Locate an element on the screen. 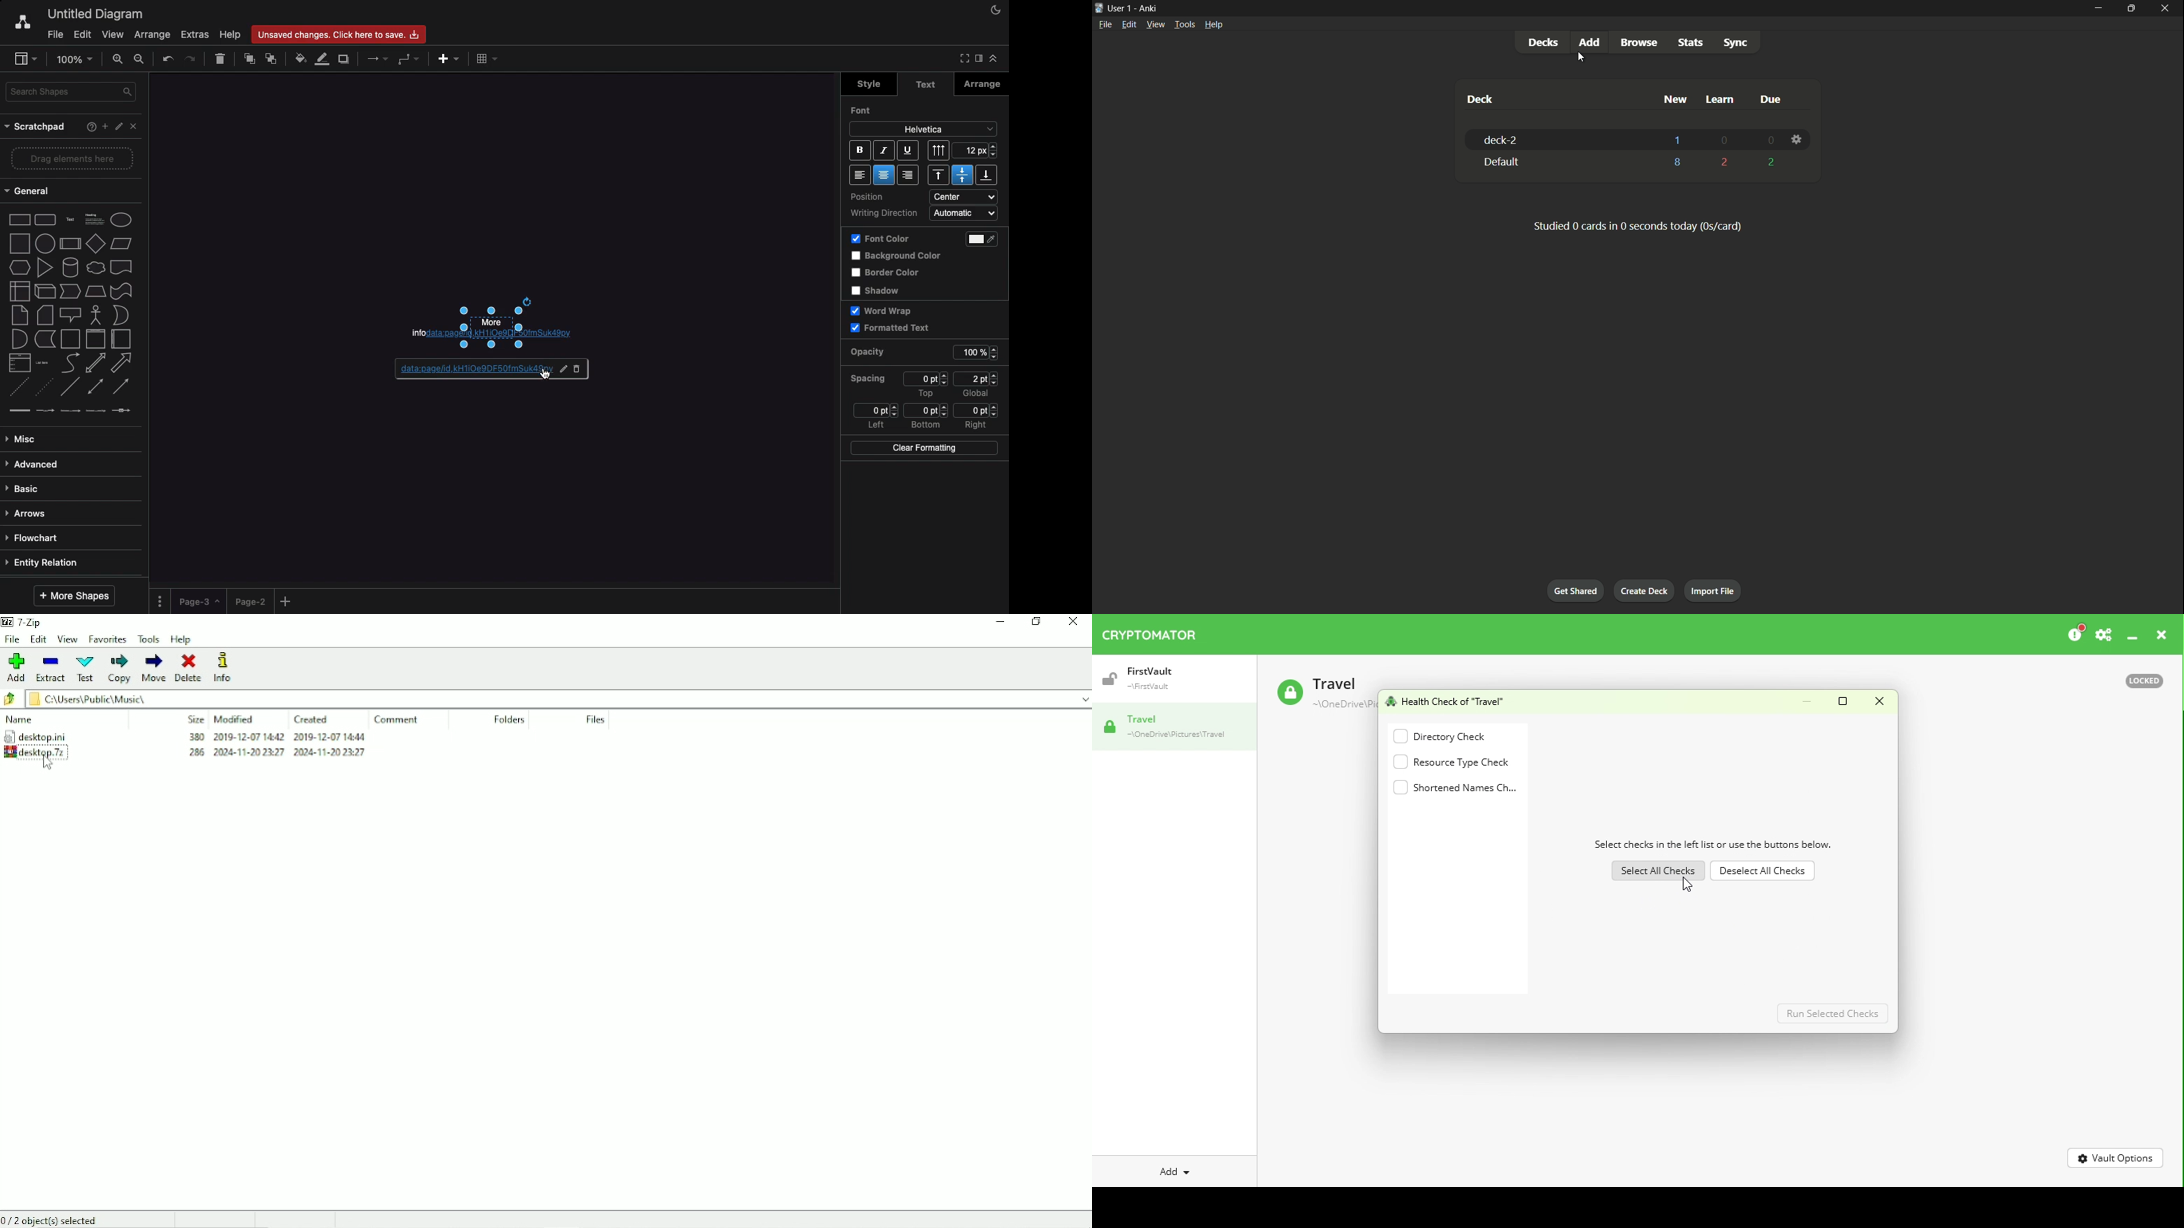 The height and width of the screenshot is (1232, 2184). Font is located at coordinates (865, 110).